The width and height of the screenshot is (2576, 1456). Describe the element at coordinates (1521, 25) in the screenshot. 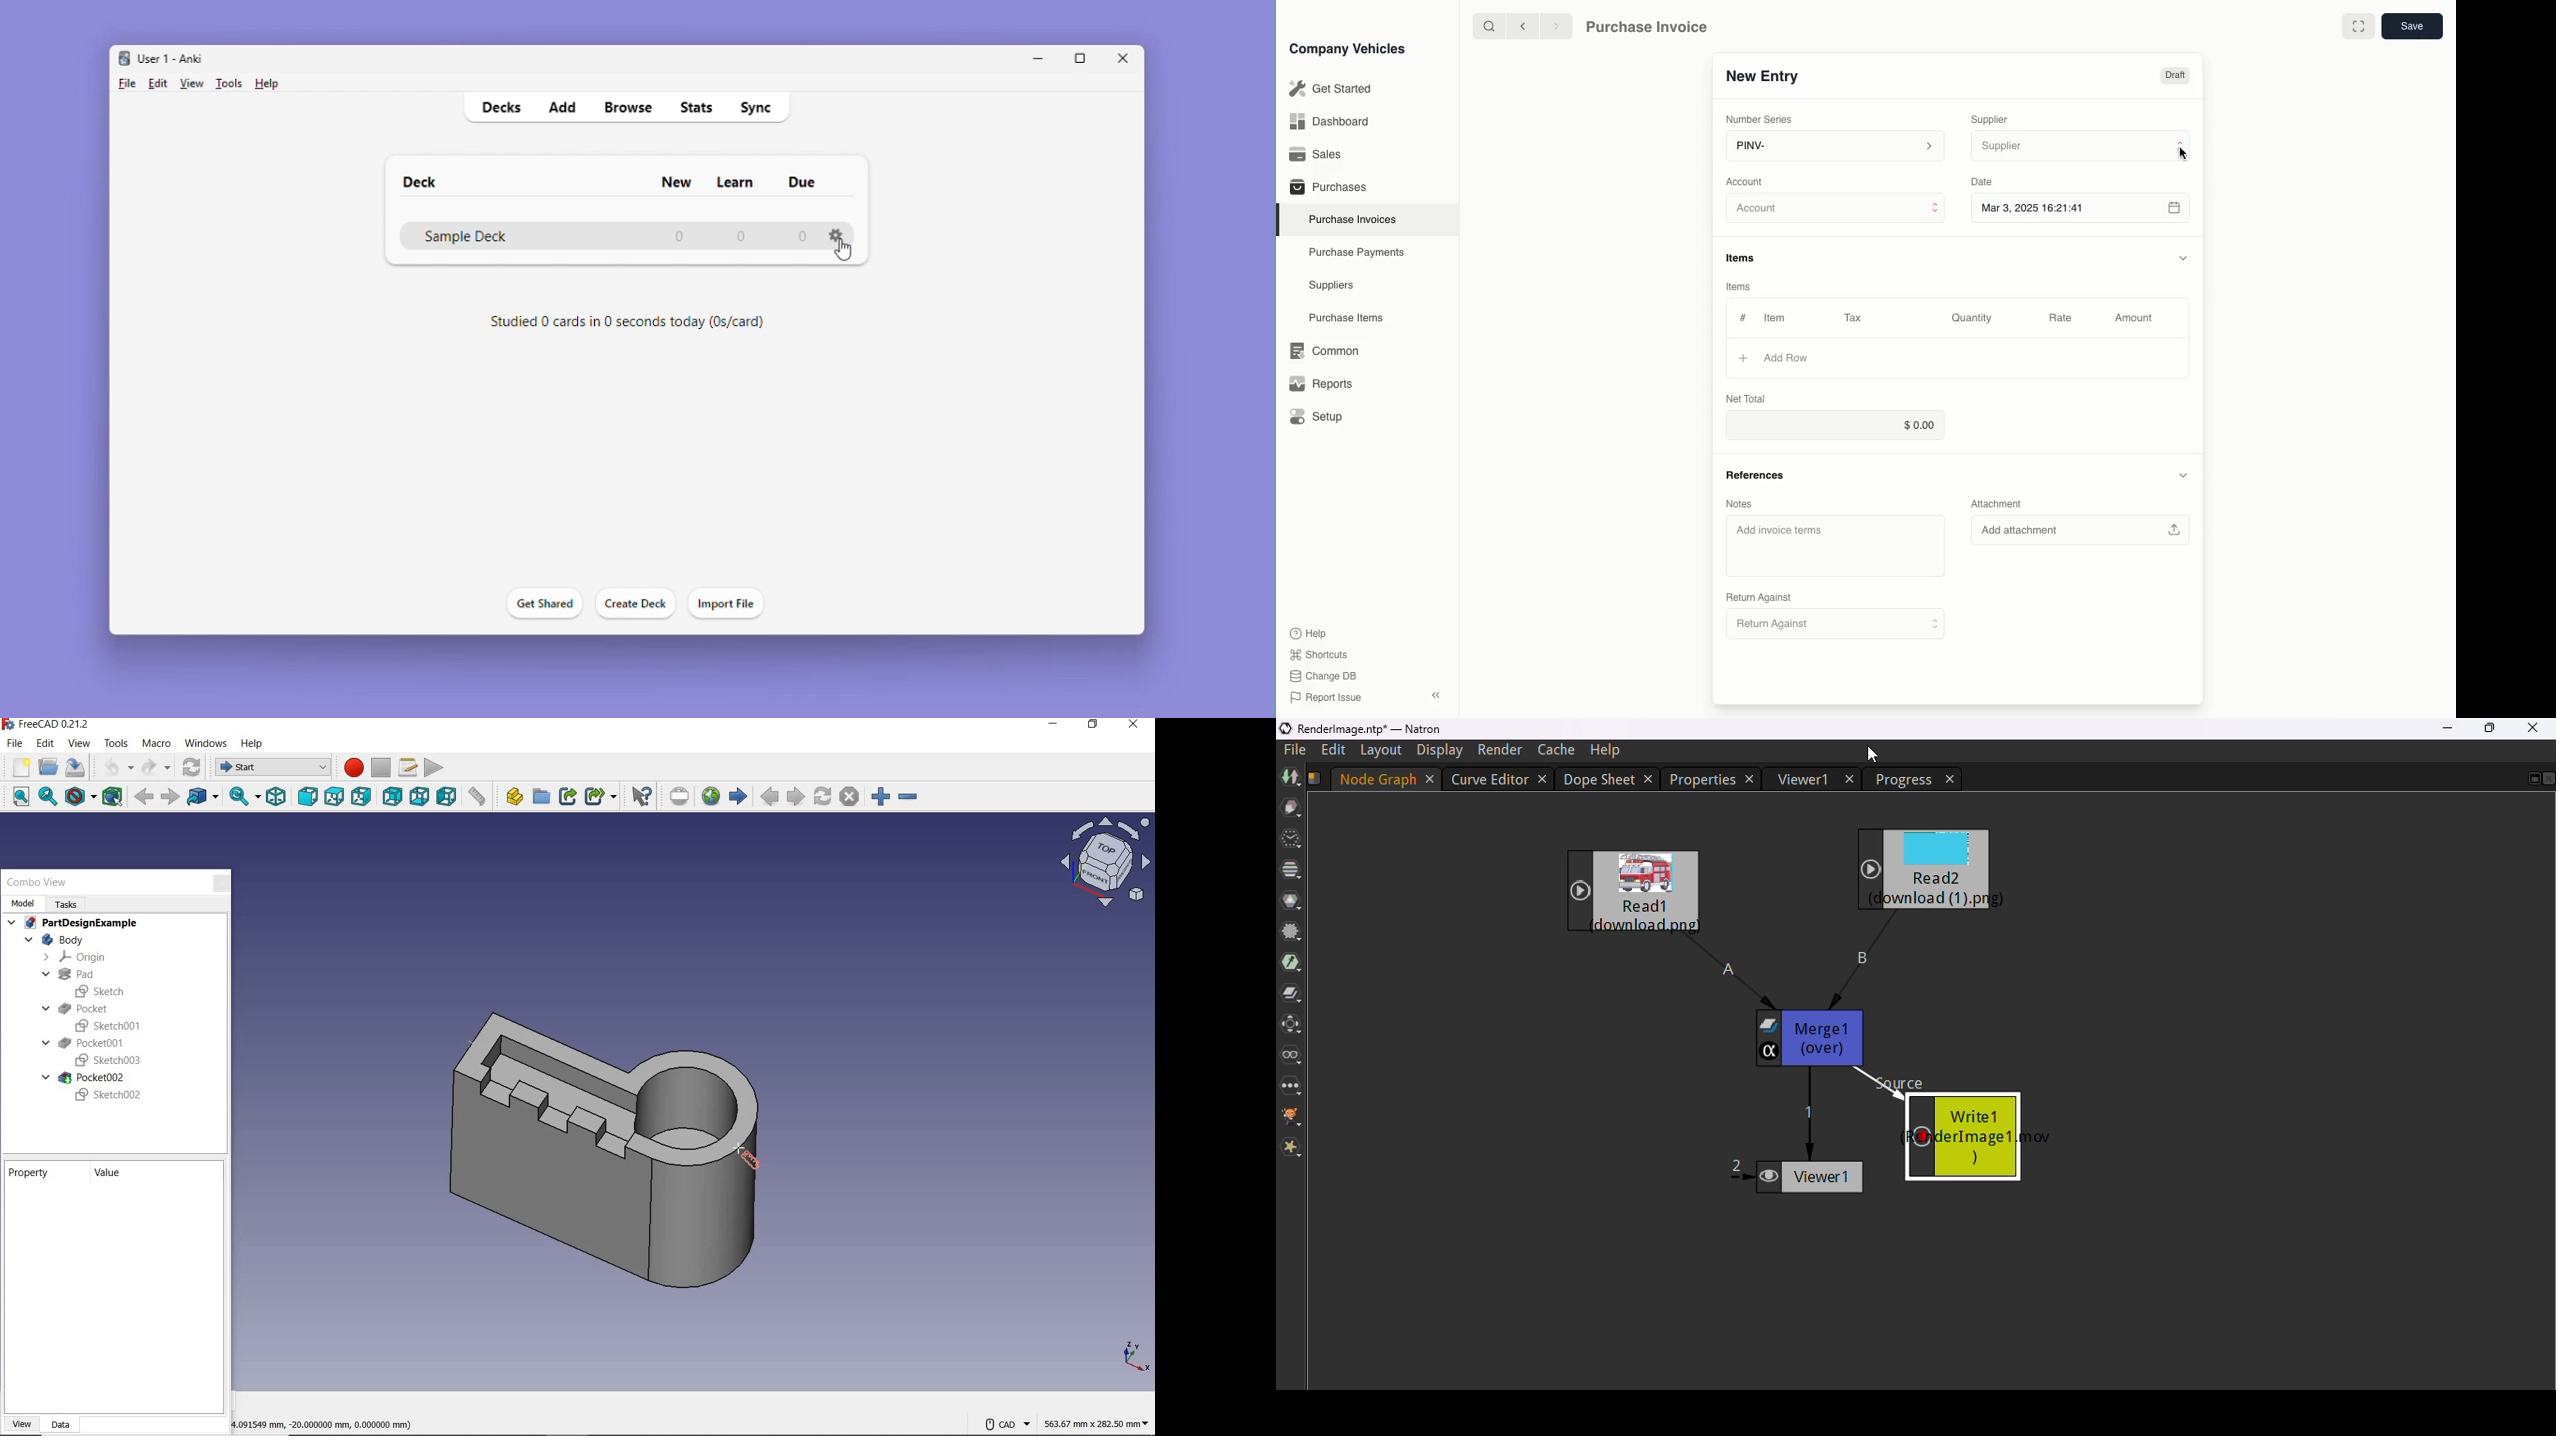

I see `previous` at that location.